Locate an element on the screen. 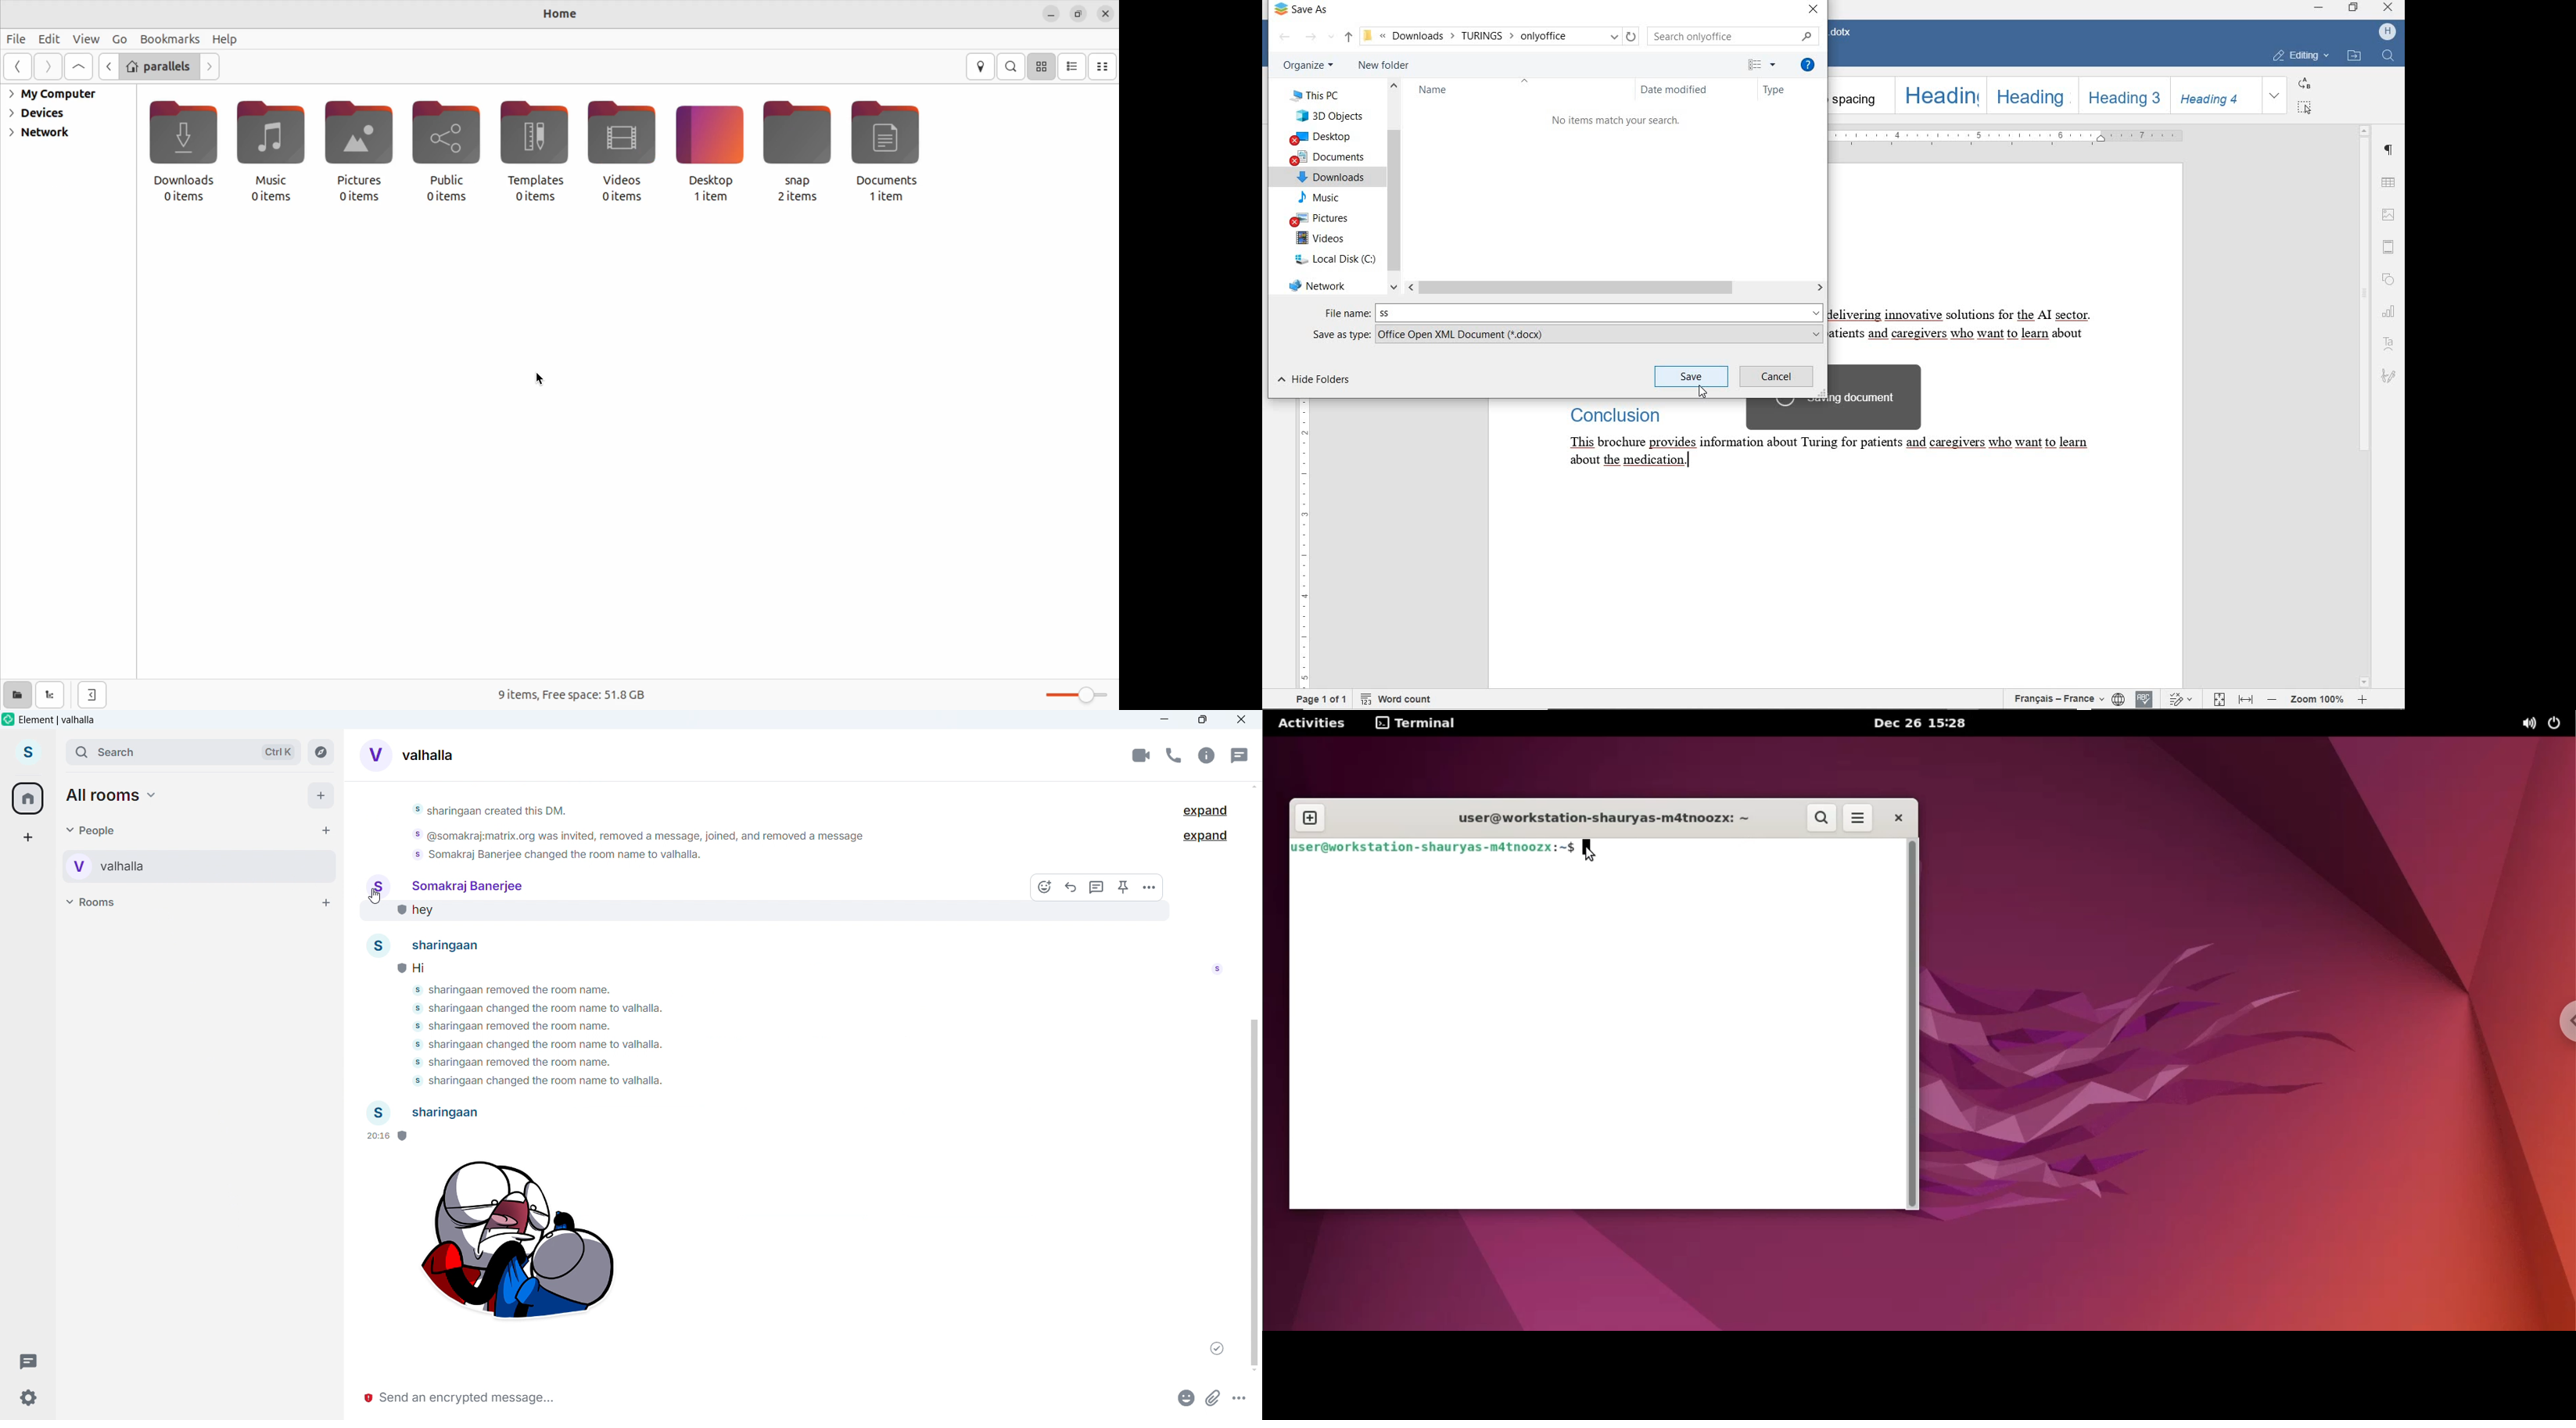  PARAGRAPH SETTINGS is located at coordinates (2390, 151).